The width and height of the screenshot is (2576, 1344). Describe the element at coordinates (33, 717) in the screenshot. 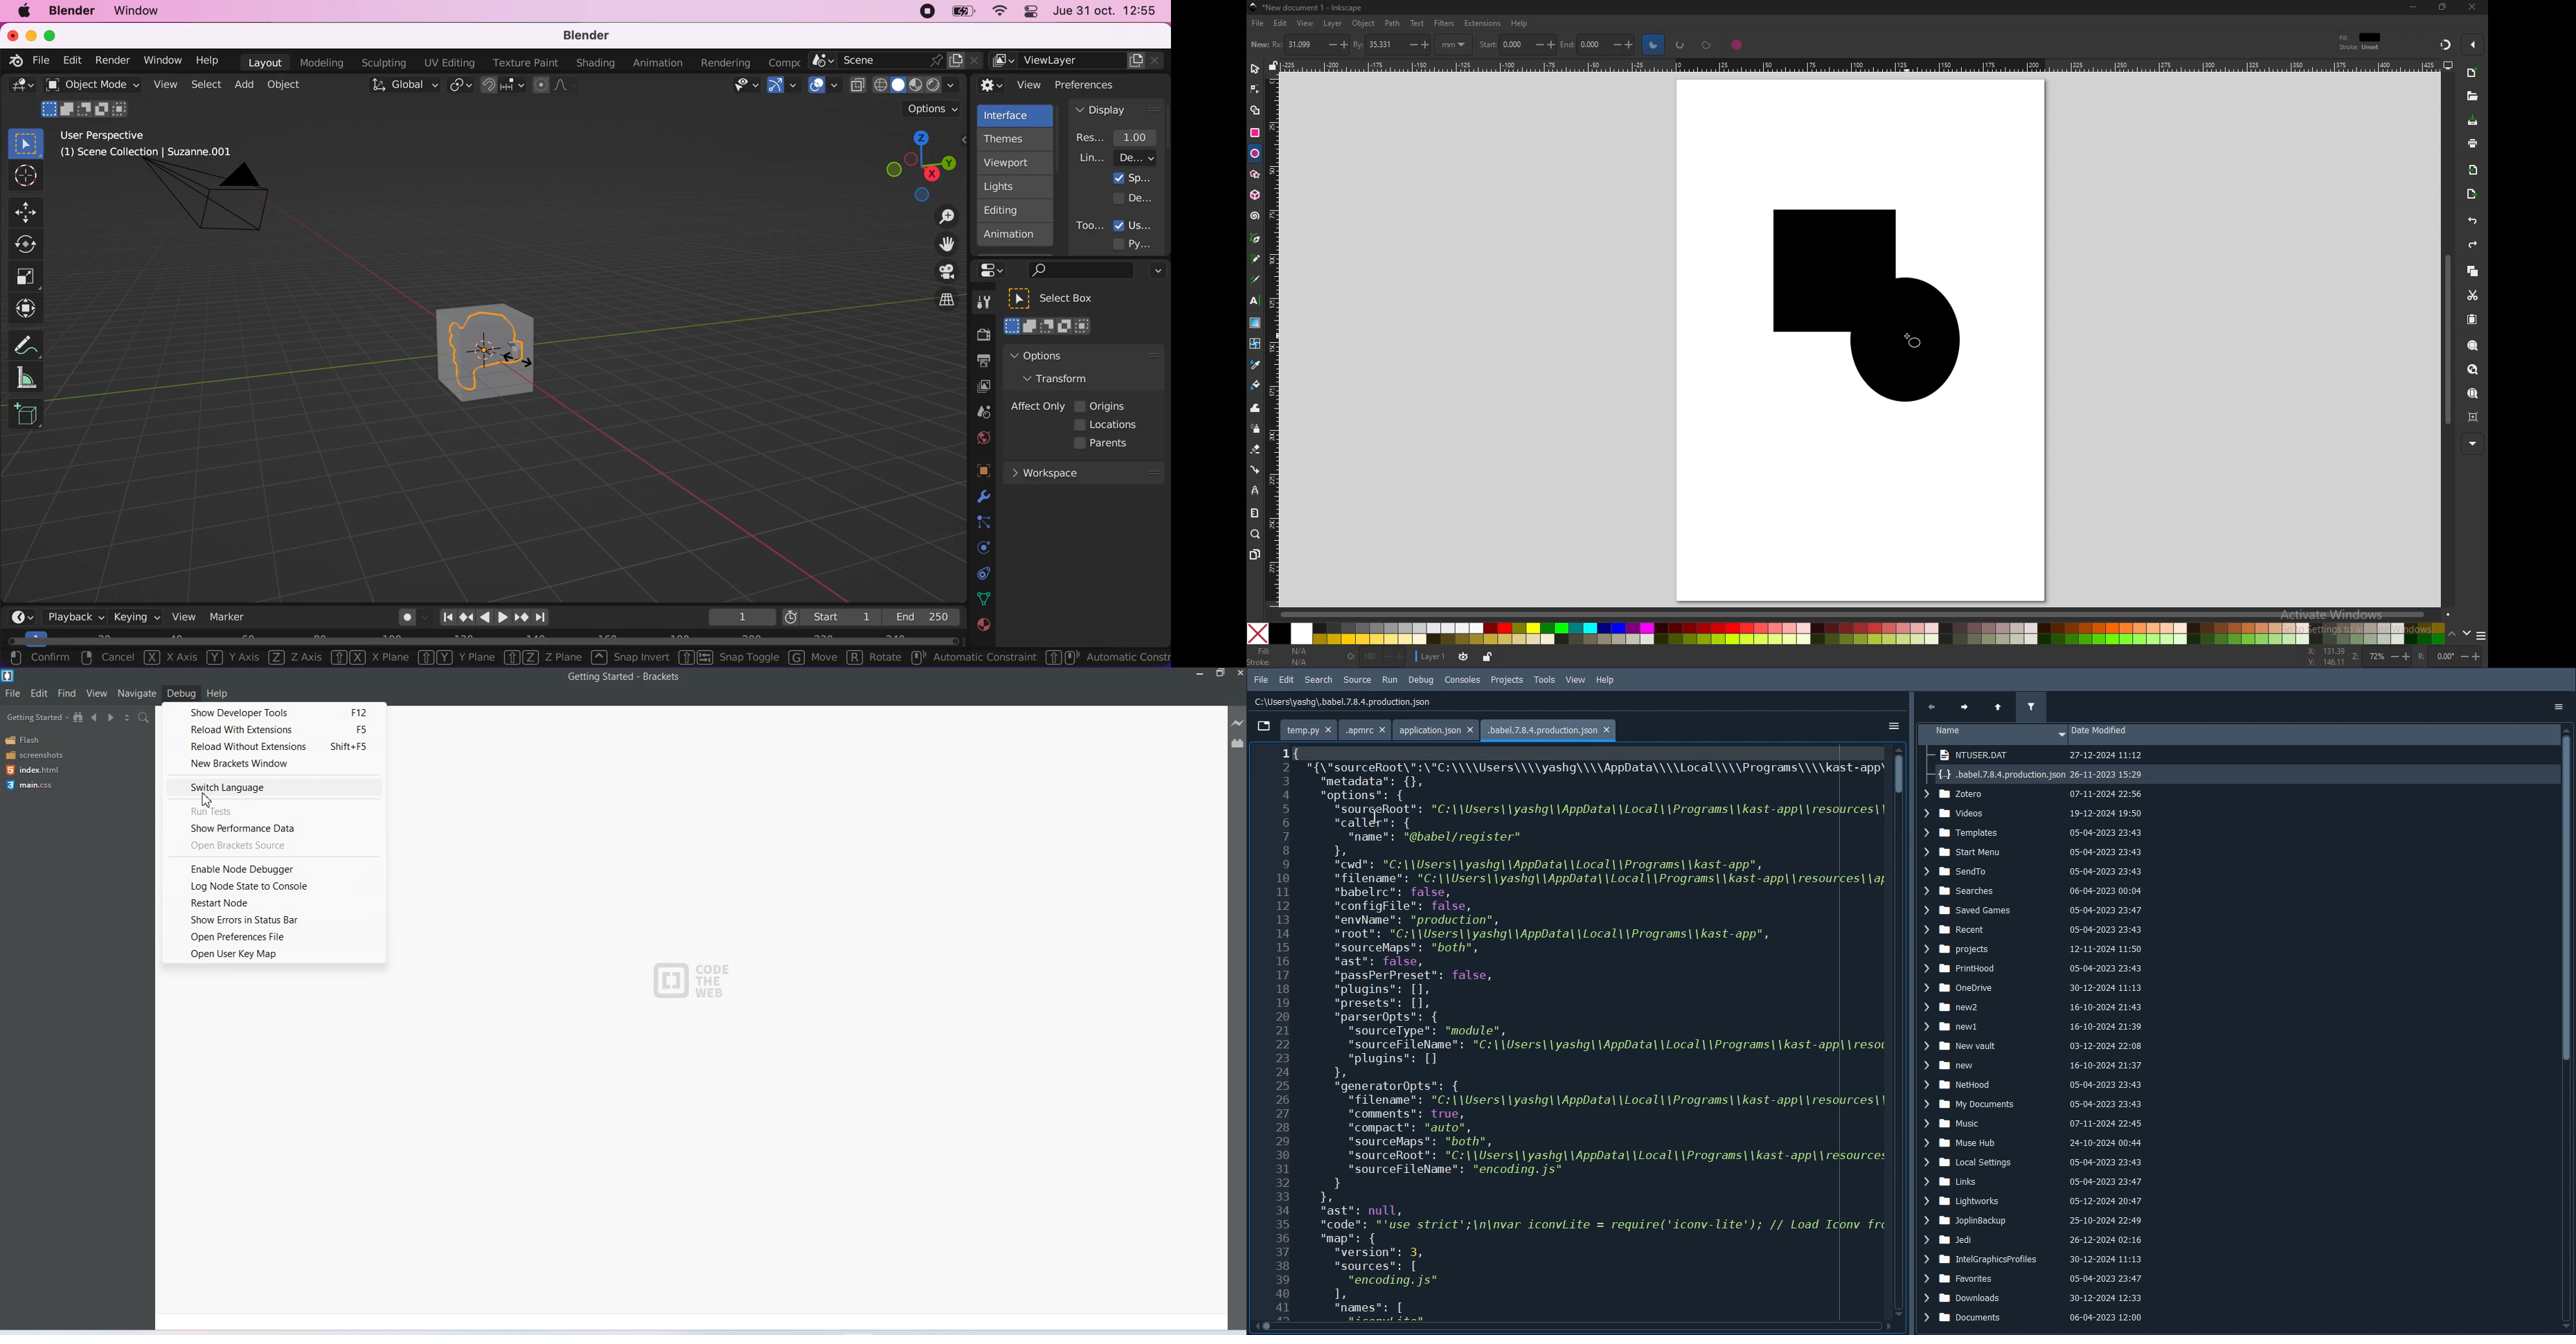

I see `Gating started` at that location.